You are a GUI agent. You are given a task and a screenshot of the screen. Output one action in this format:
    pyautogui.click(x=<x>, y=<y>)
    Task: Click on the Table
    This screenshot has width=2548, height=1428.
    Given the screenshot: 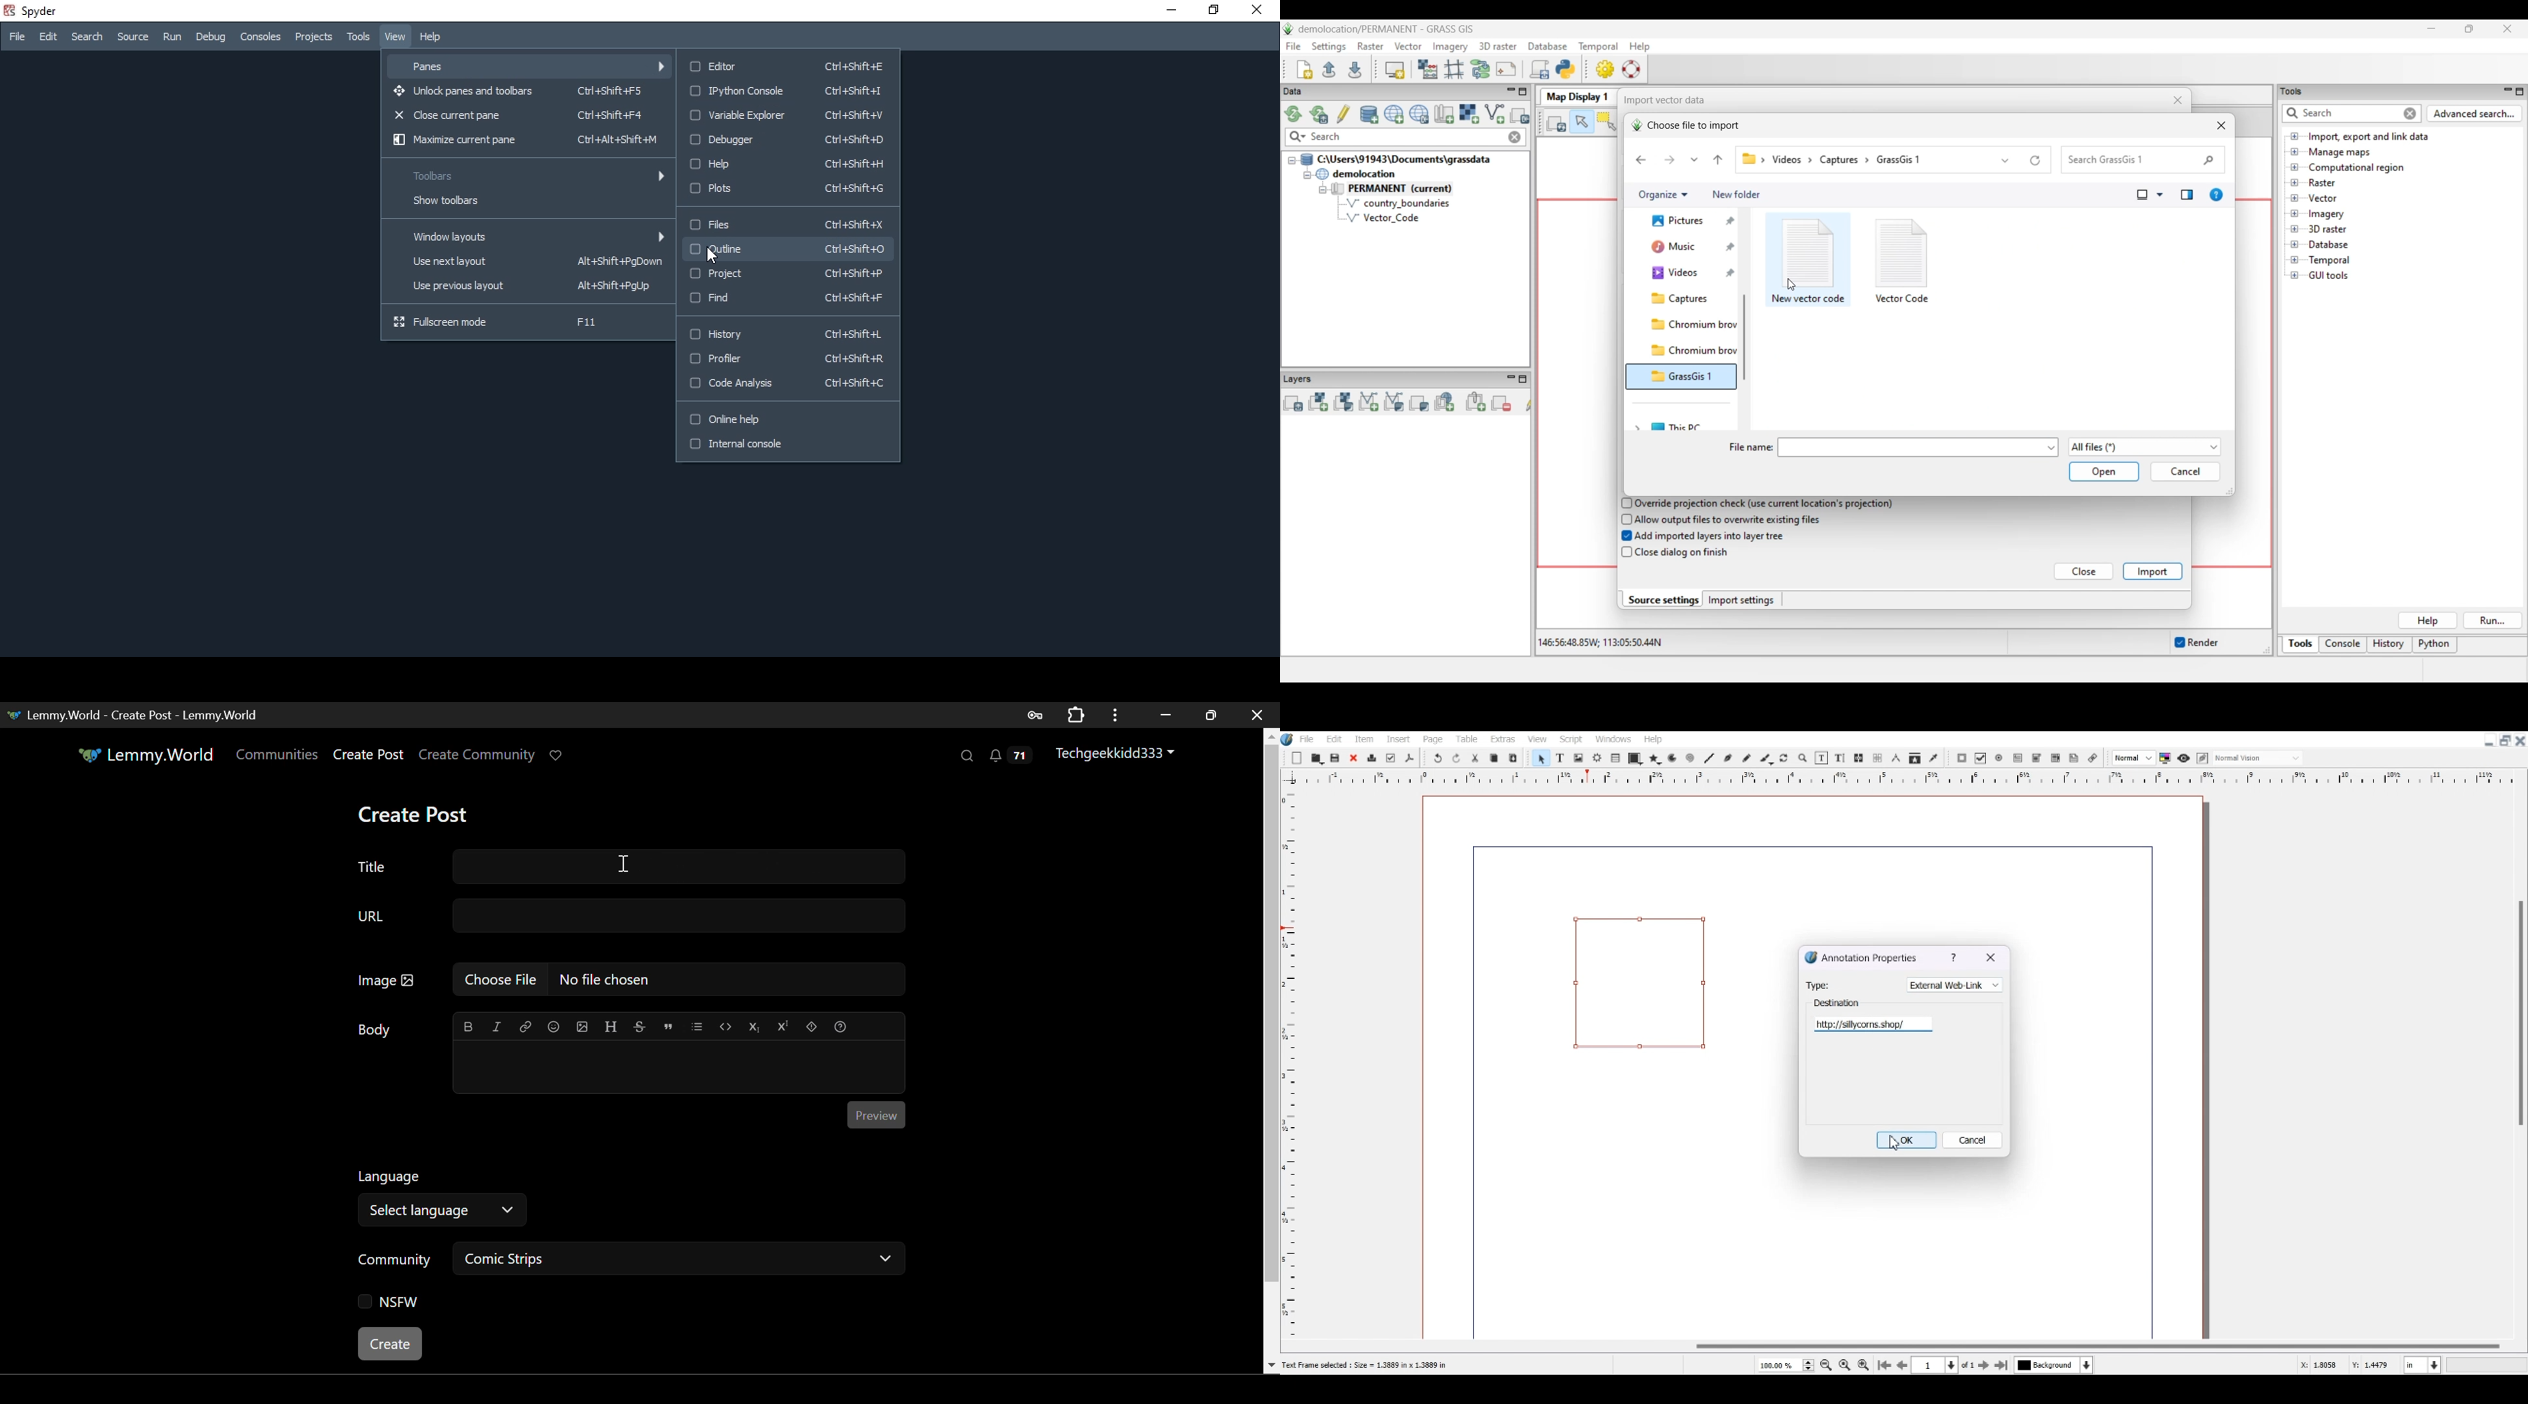 What is the action you would take?
    pyautogui.click(x=1616, y=759)
    